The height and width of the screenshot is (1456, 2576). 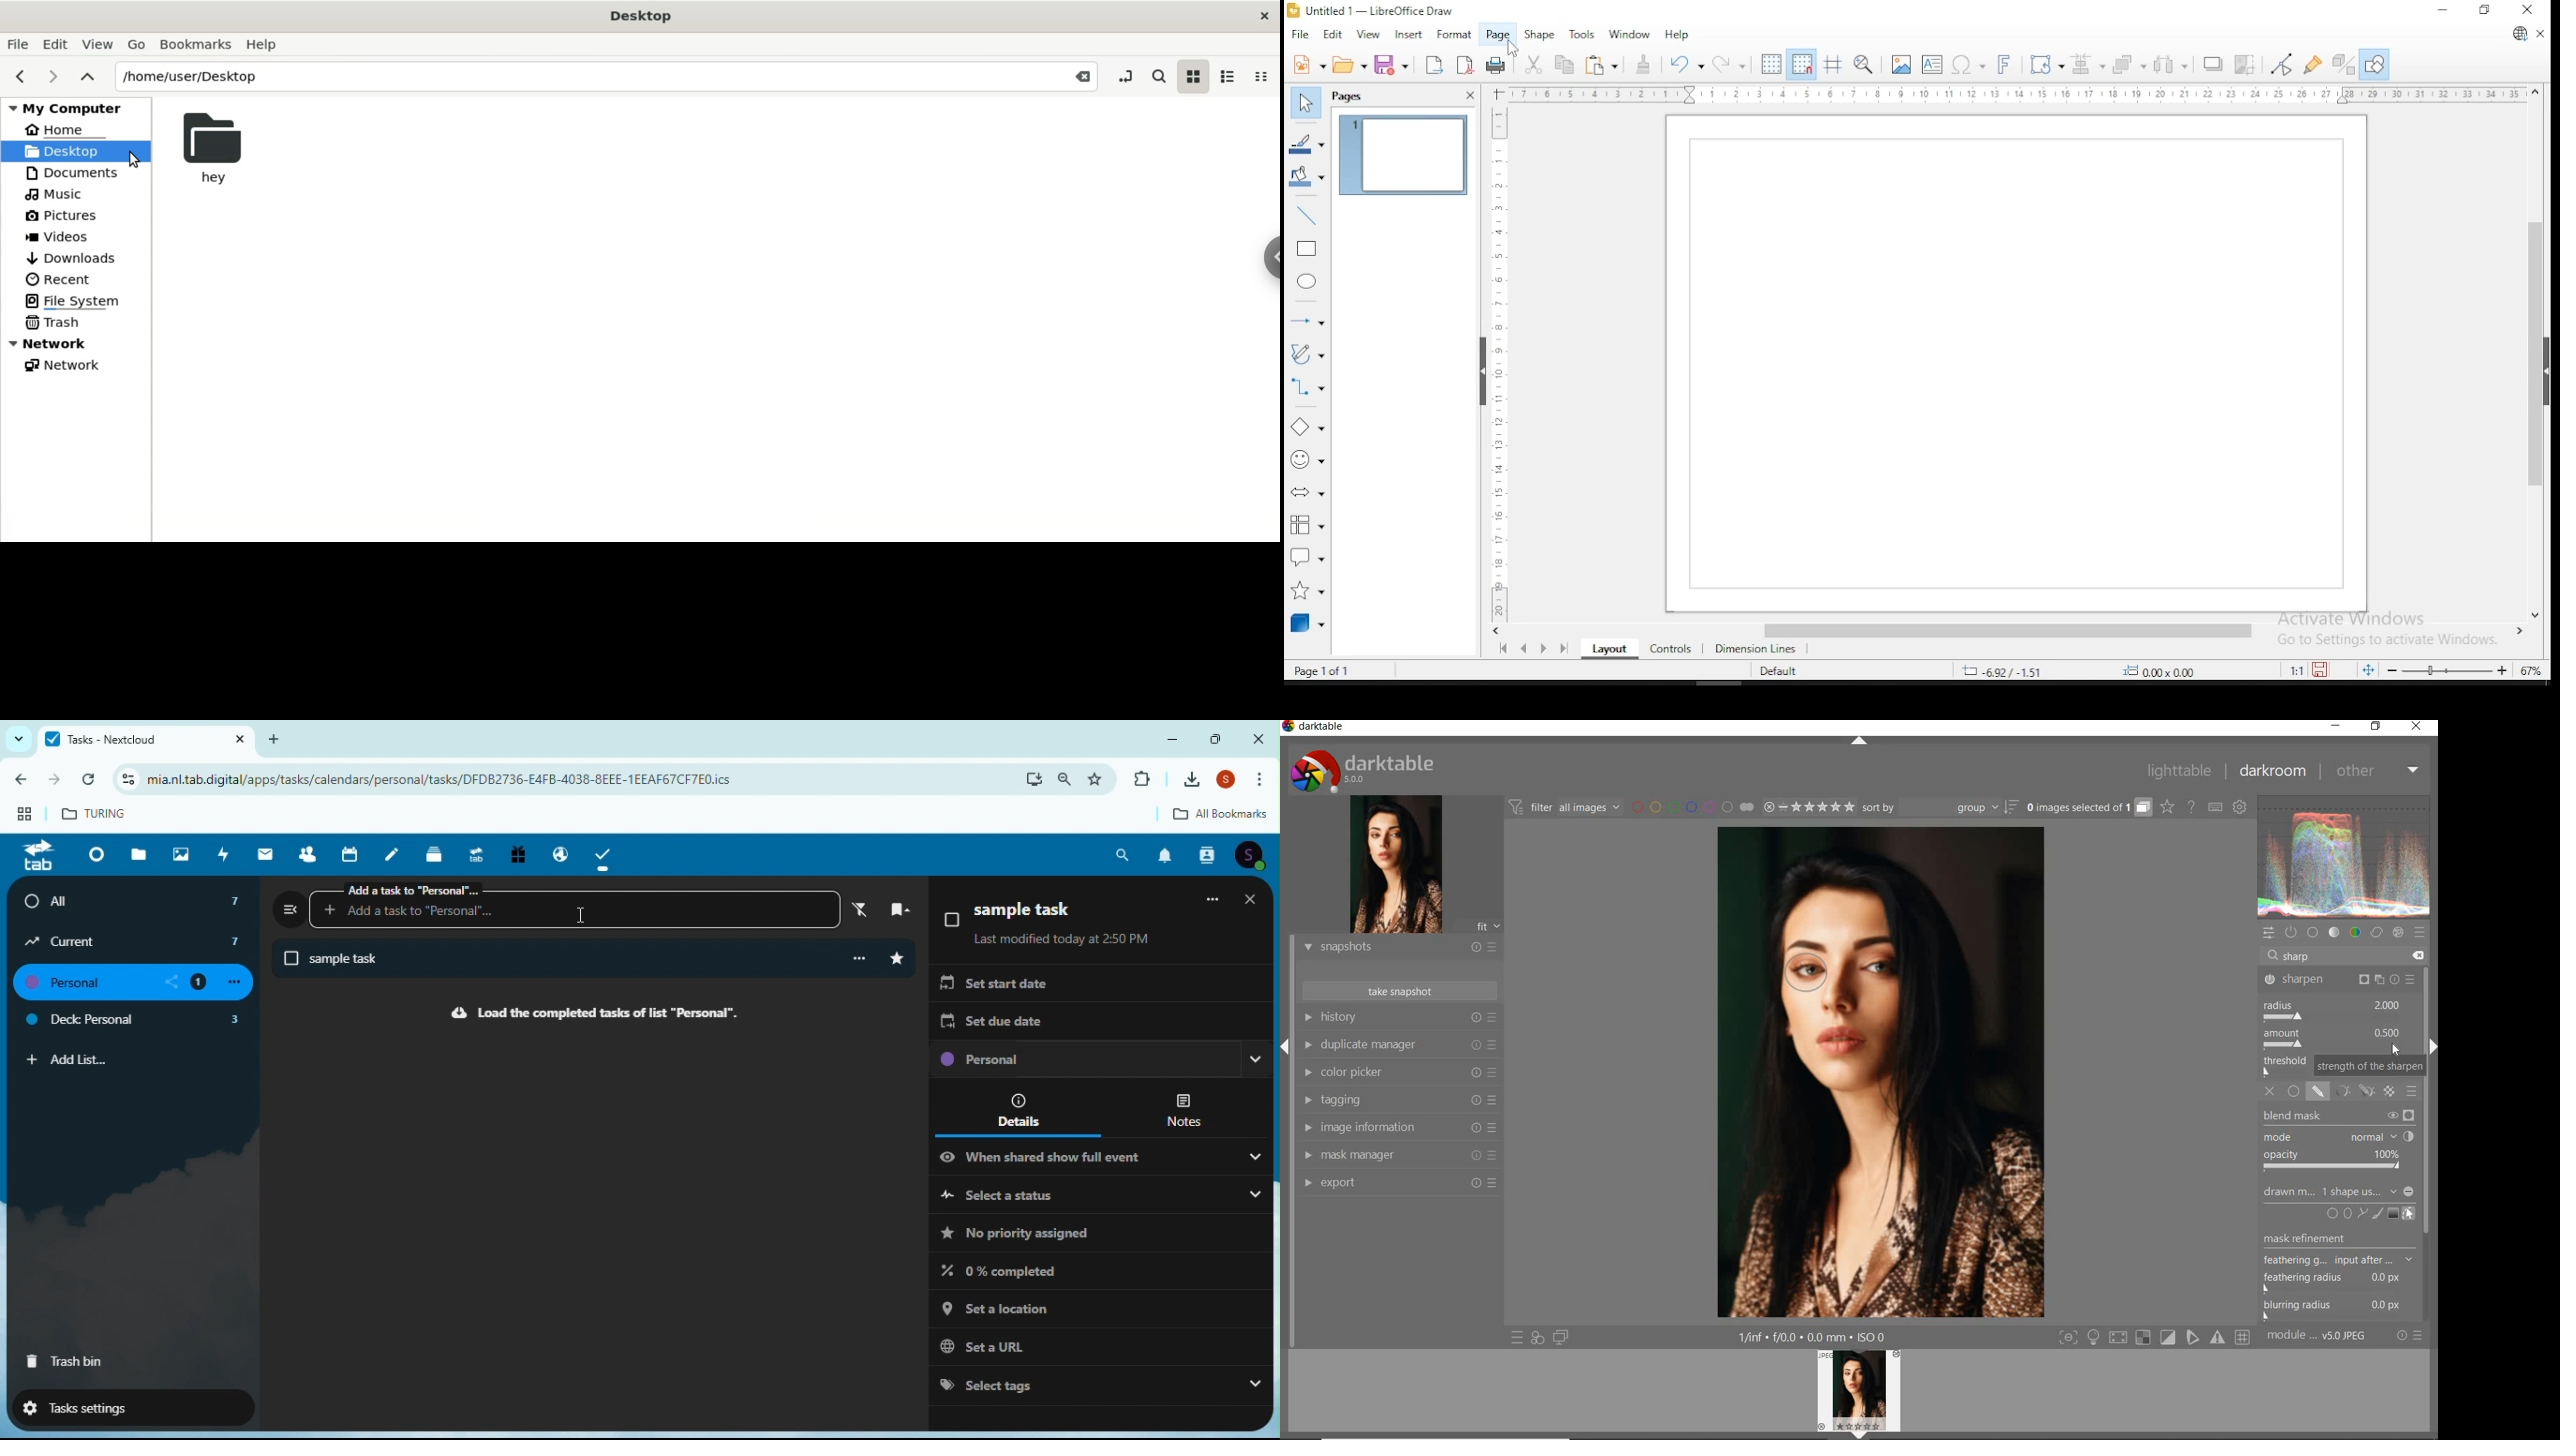 What do you see at coordinates (2410, 1192) in the screenshot?
I see `Minimize` at bounding box center [2410, 1192].